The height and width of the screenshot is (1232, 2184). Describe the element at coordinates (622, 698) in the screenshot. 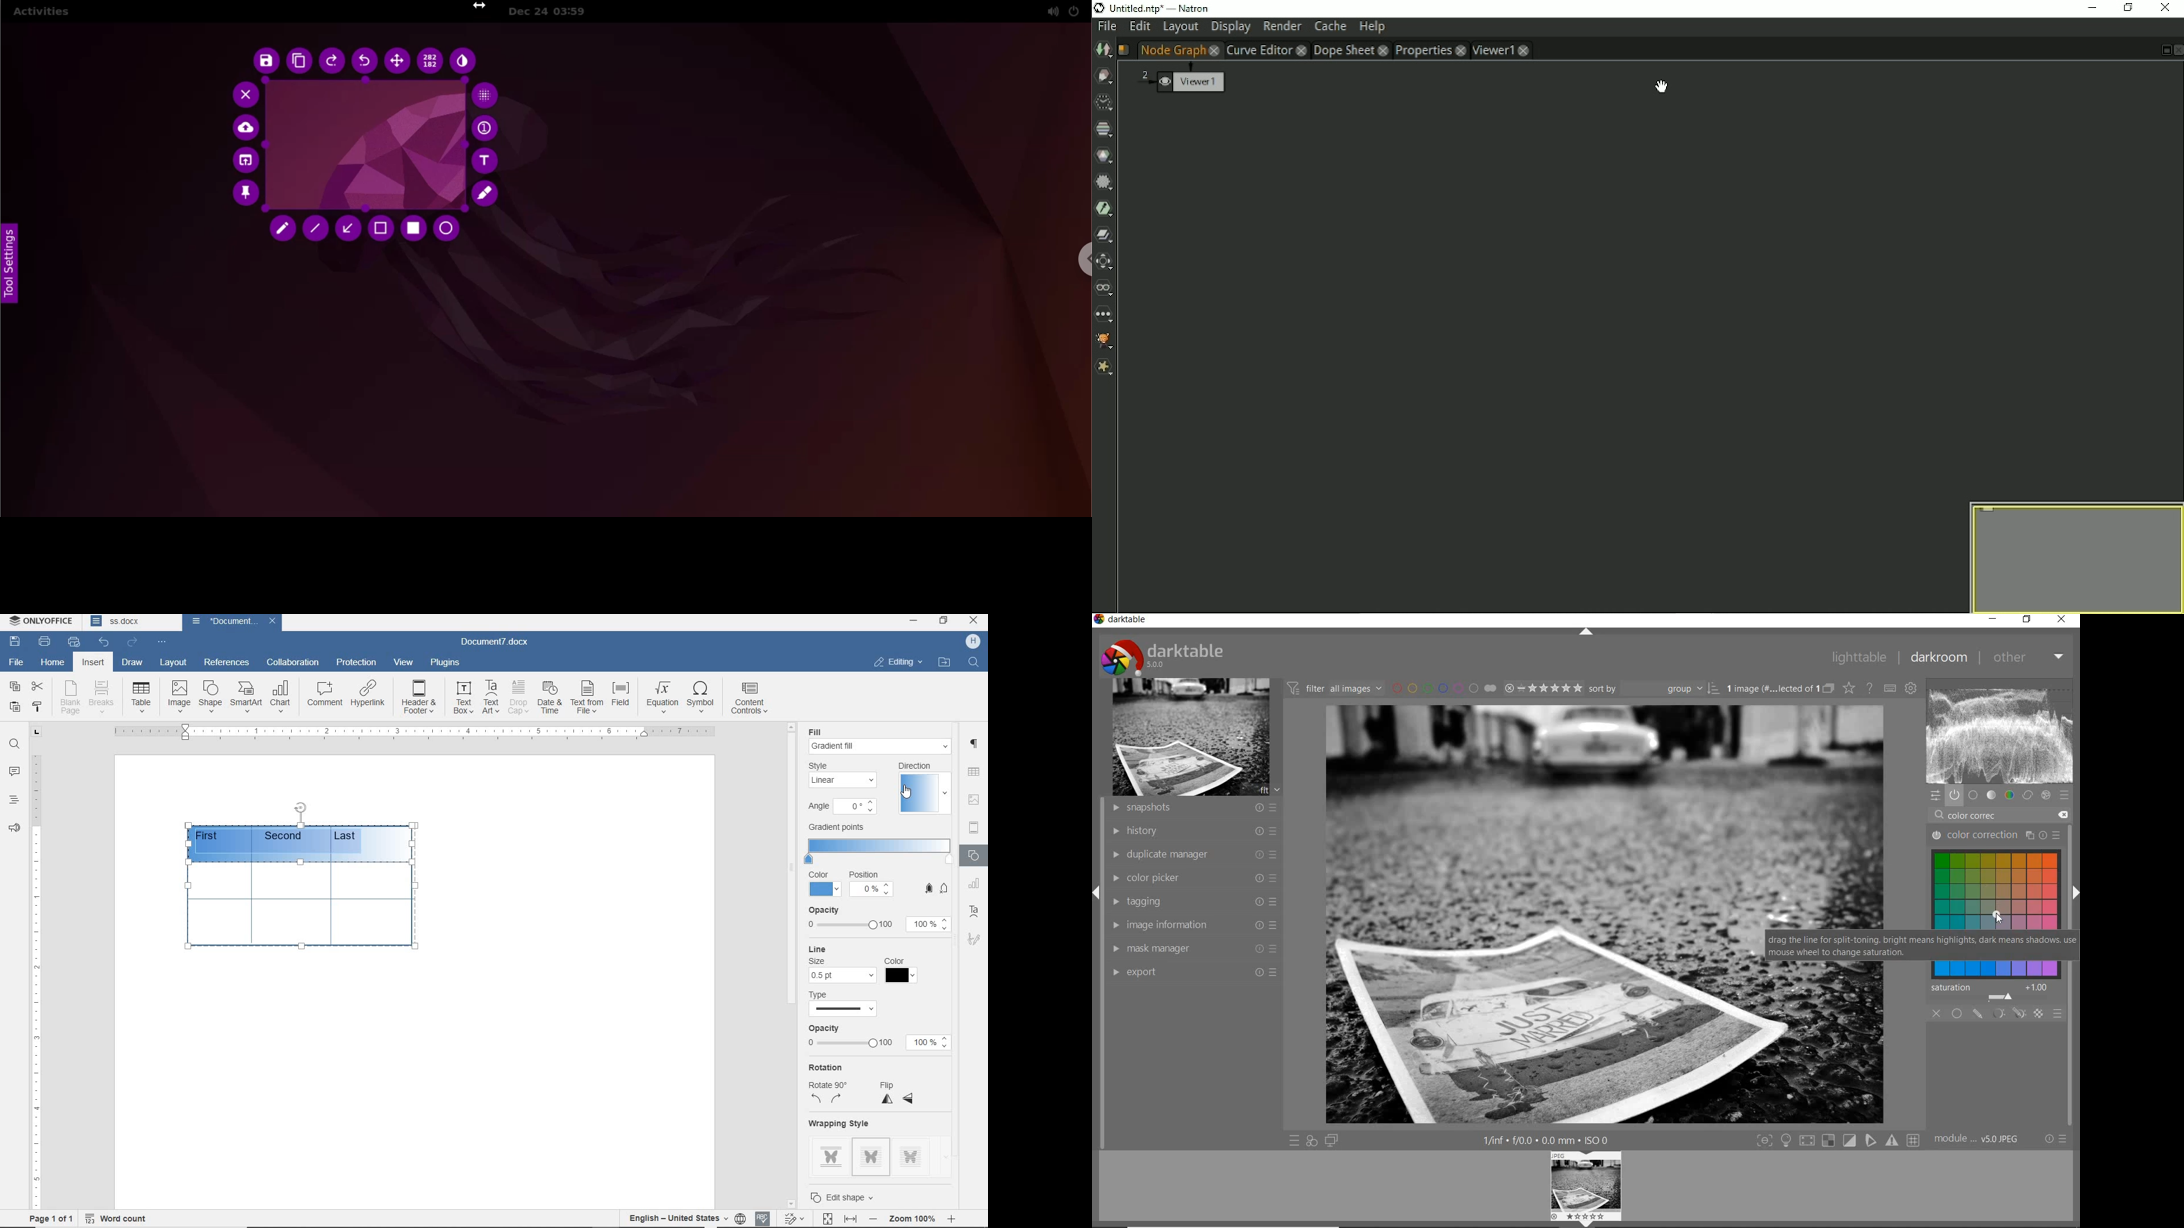

I see `field` at that location.